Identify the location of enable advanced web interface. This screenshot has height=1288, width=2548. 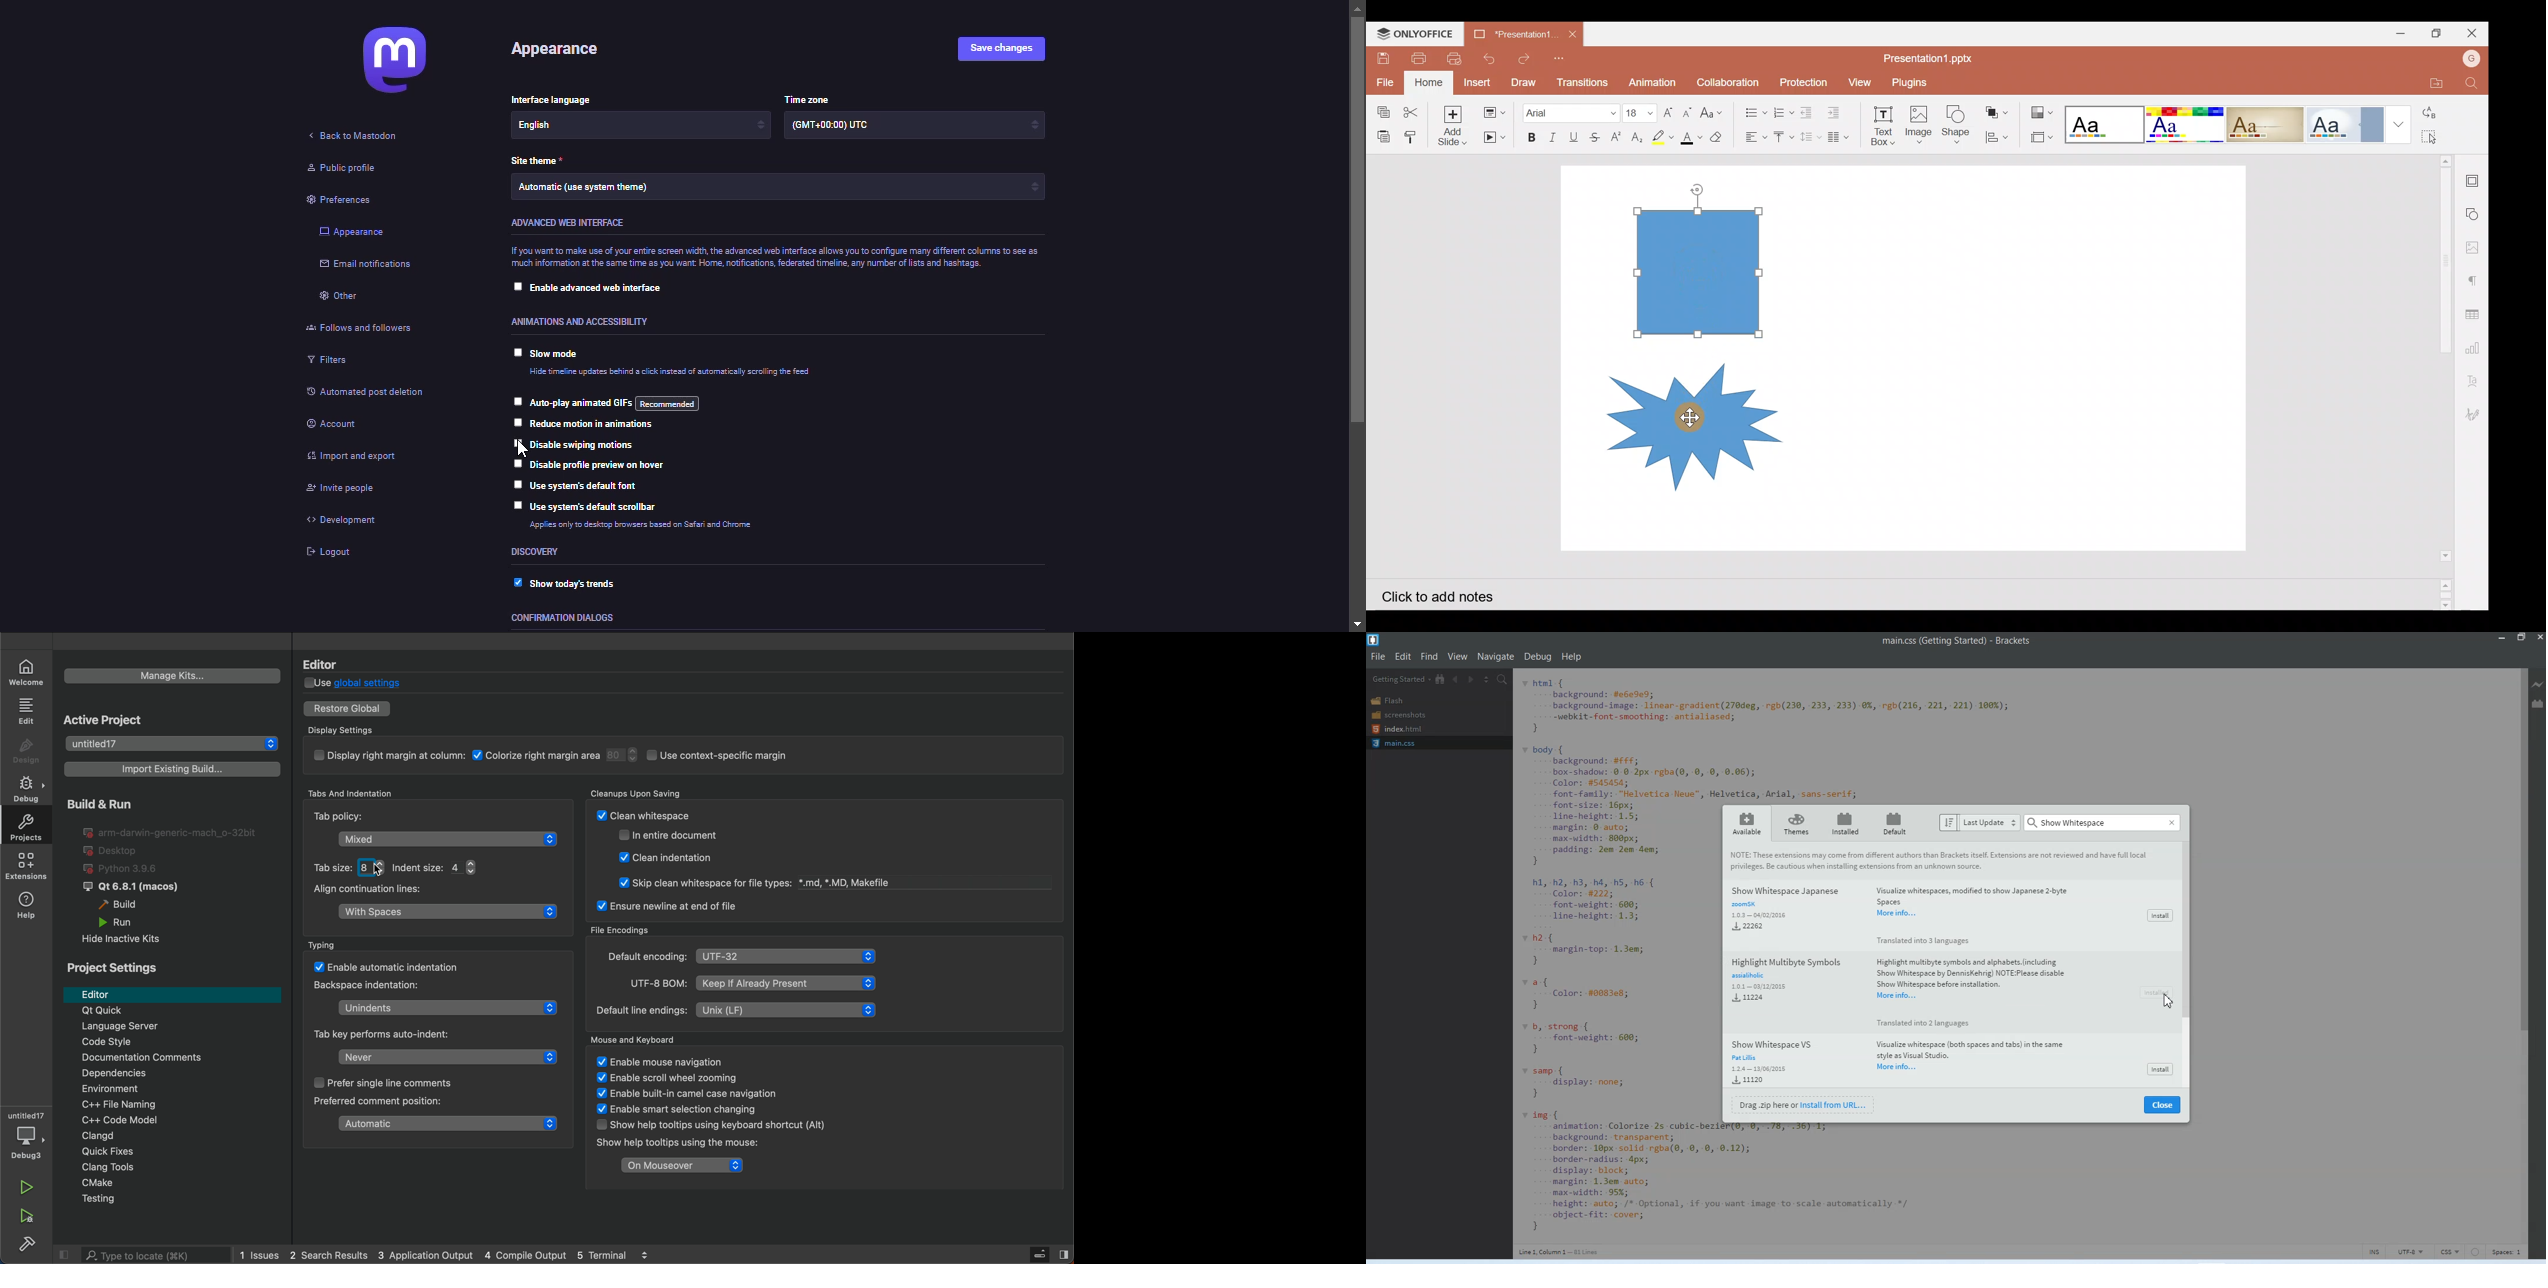
(605, 288).